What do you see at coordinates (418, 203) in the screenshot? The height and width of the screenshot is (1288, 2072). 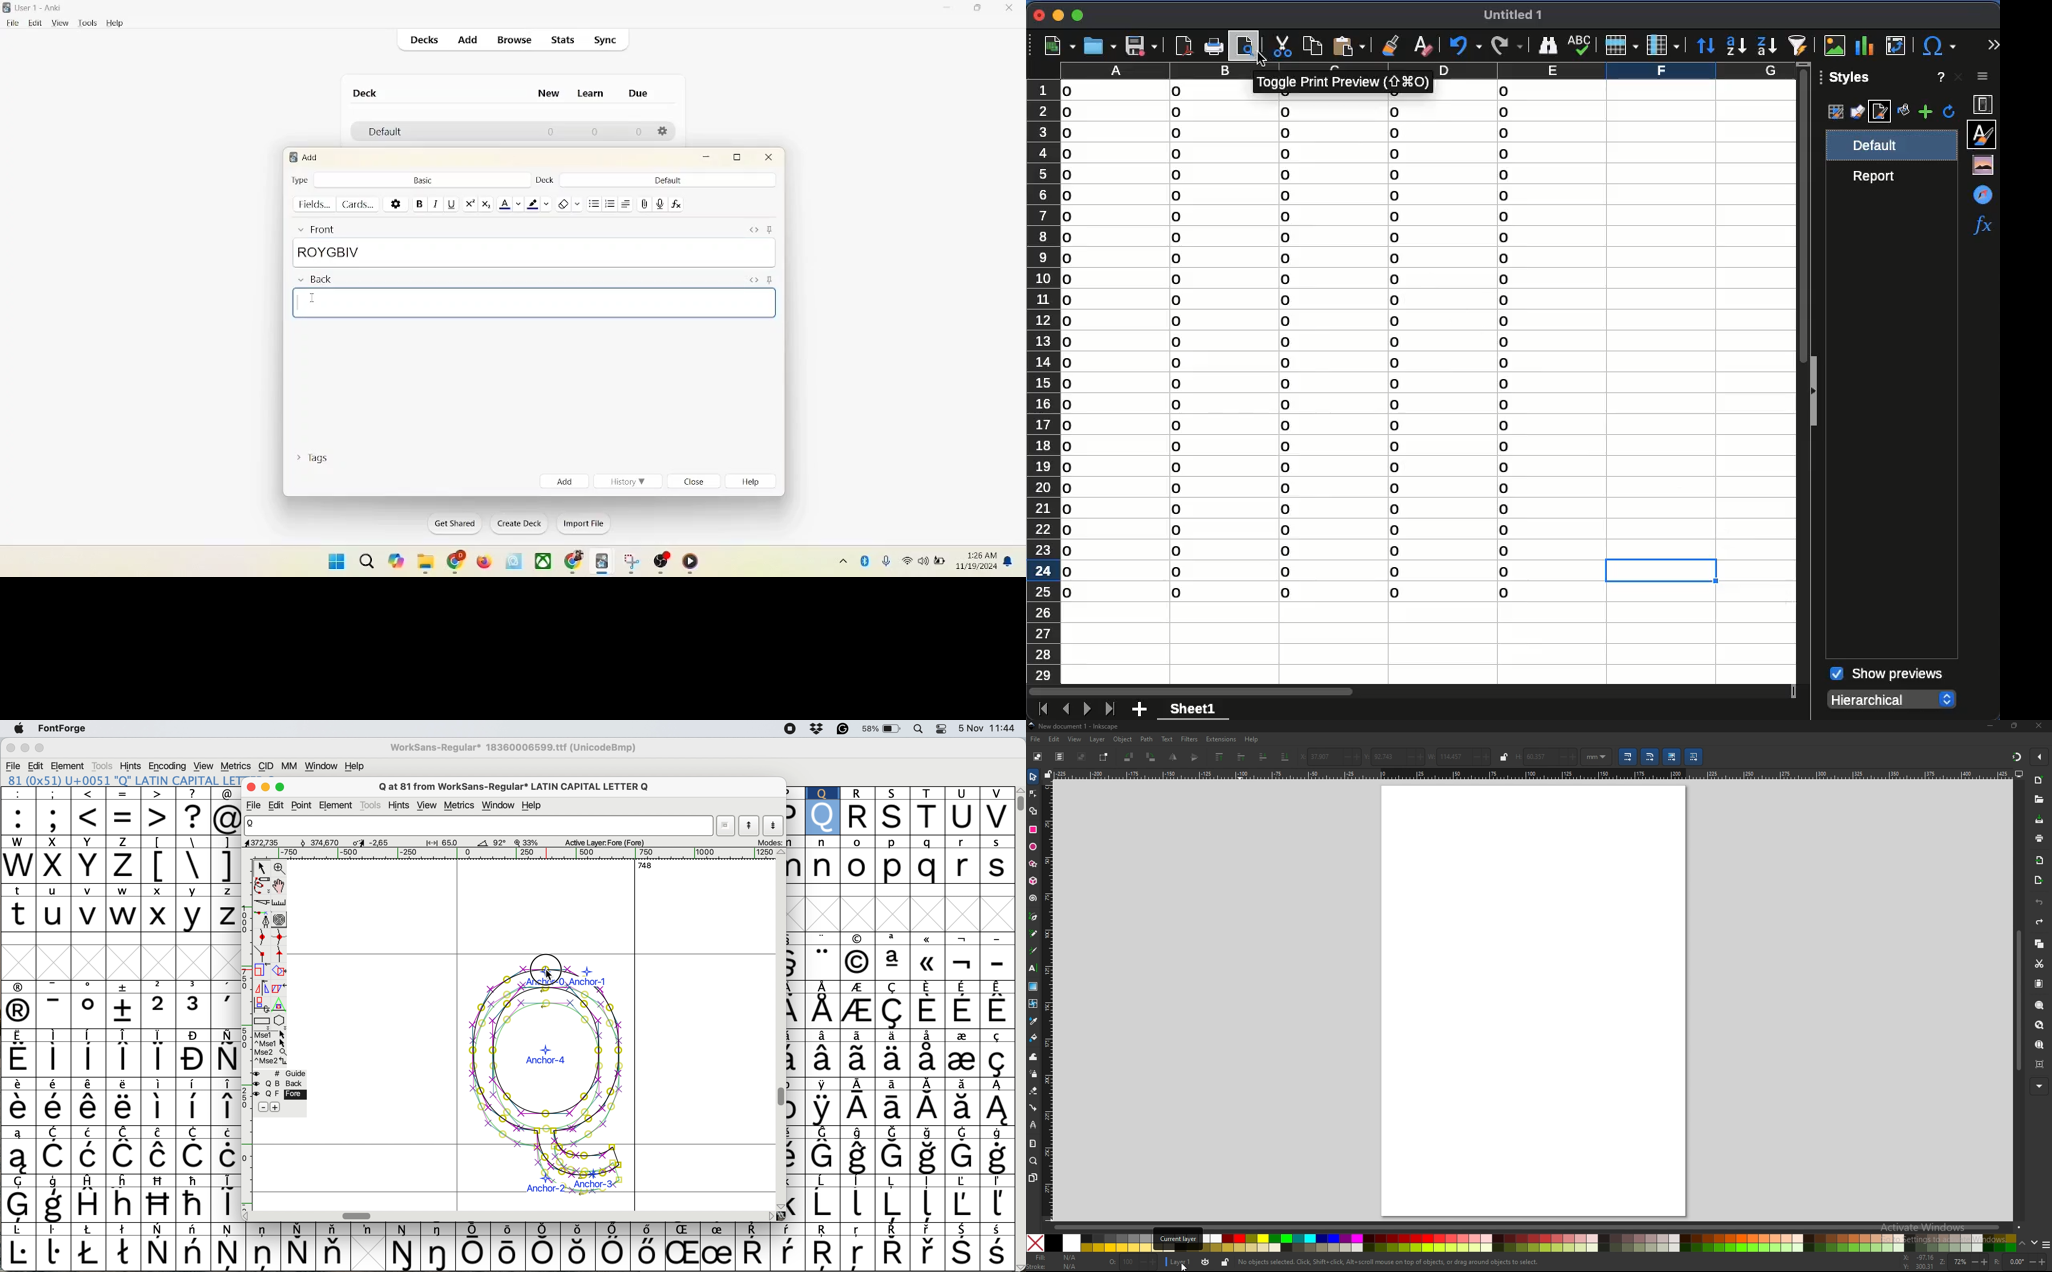 I see `bold` at bounding box center [418, 203].